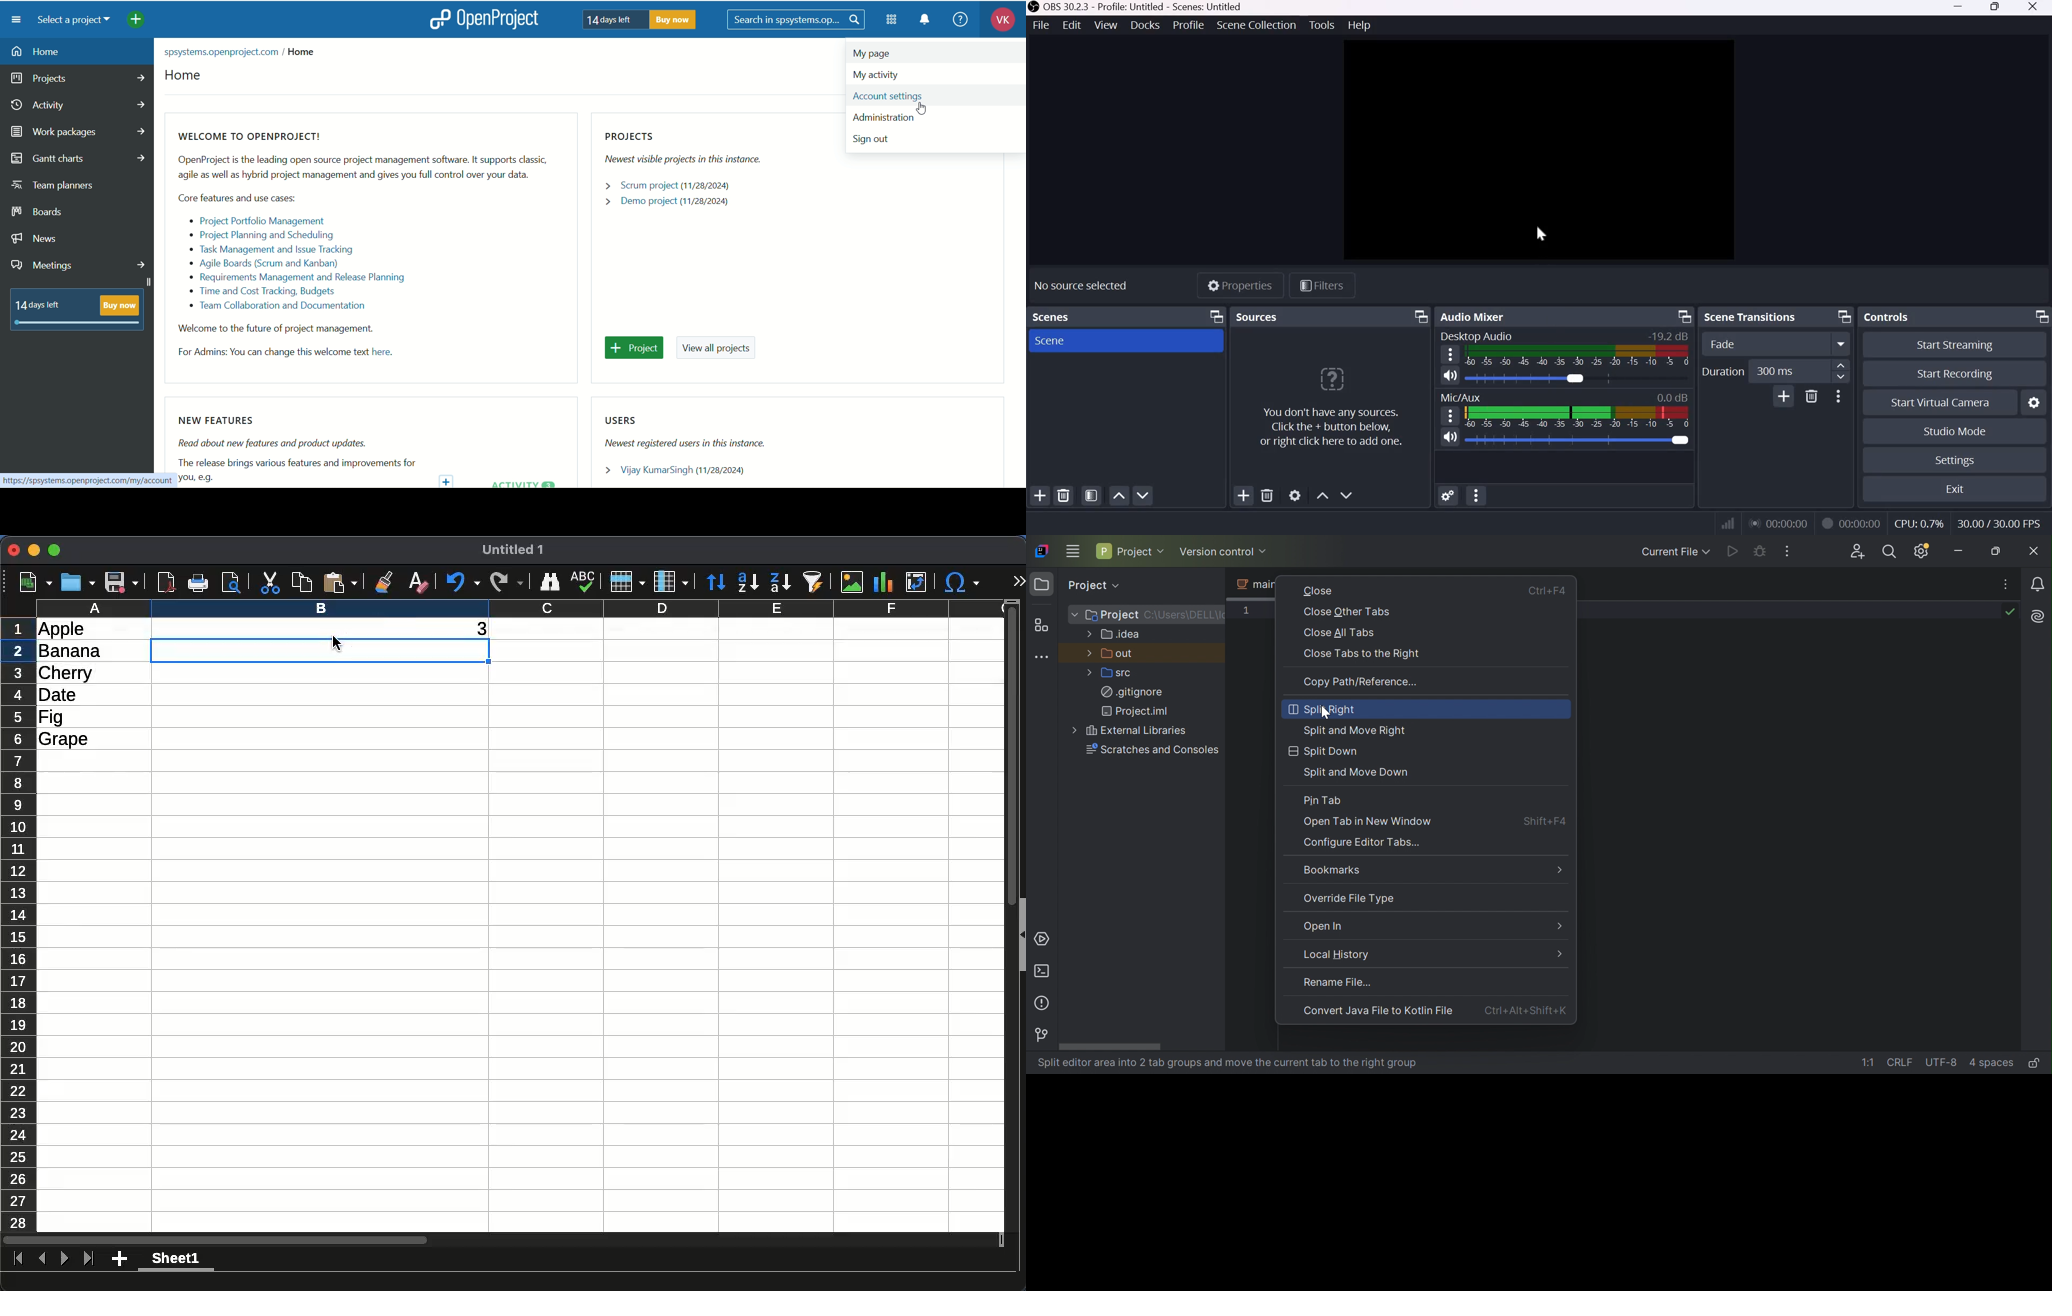  Describe the element at coordinates (1323, 496) in the screenshot. I see `Move source(s) up` at that location.